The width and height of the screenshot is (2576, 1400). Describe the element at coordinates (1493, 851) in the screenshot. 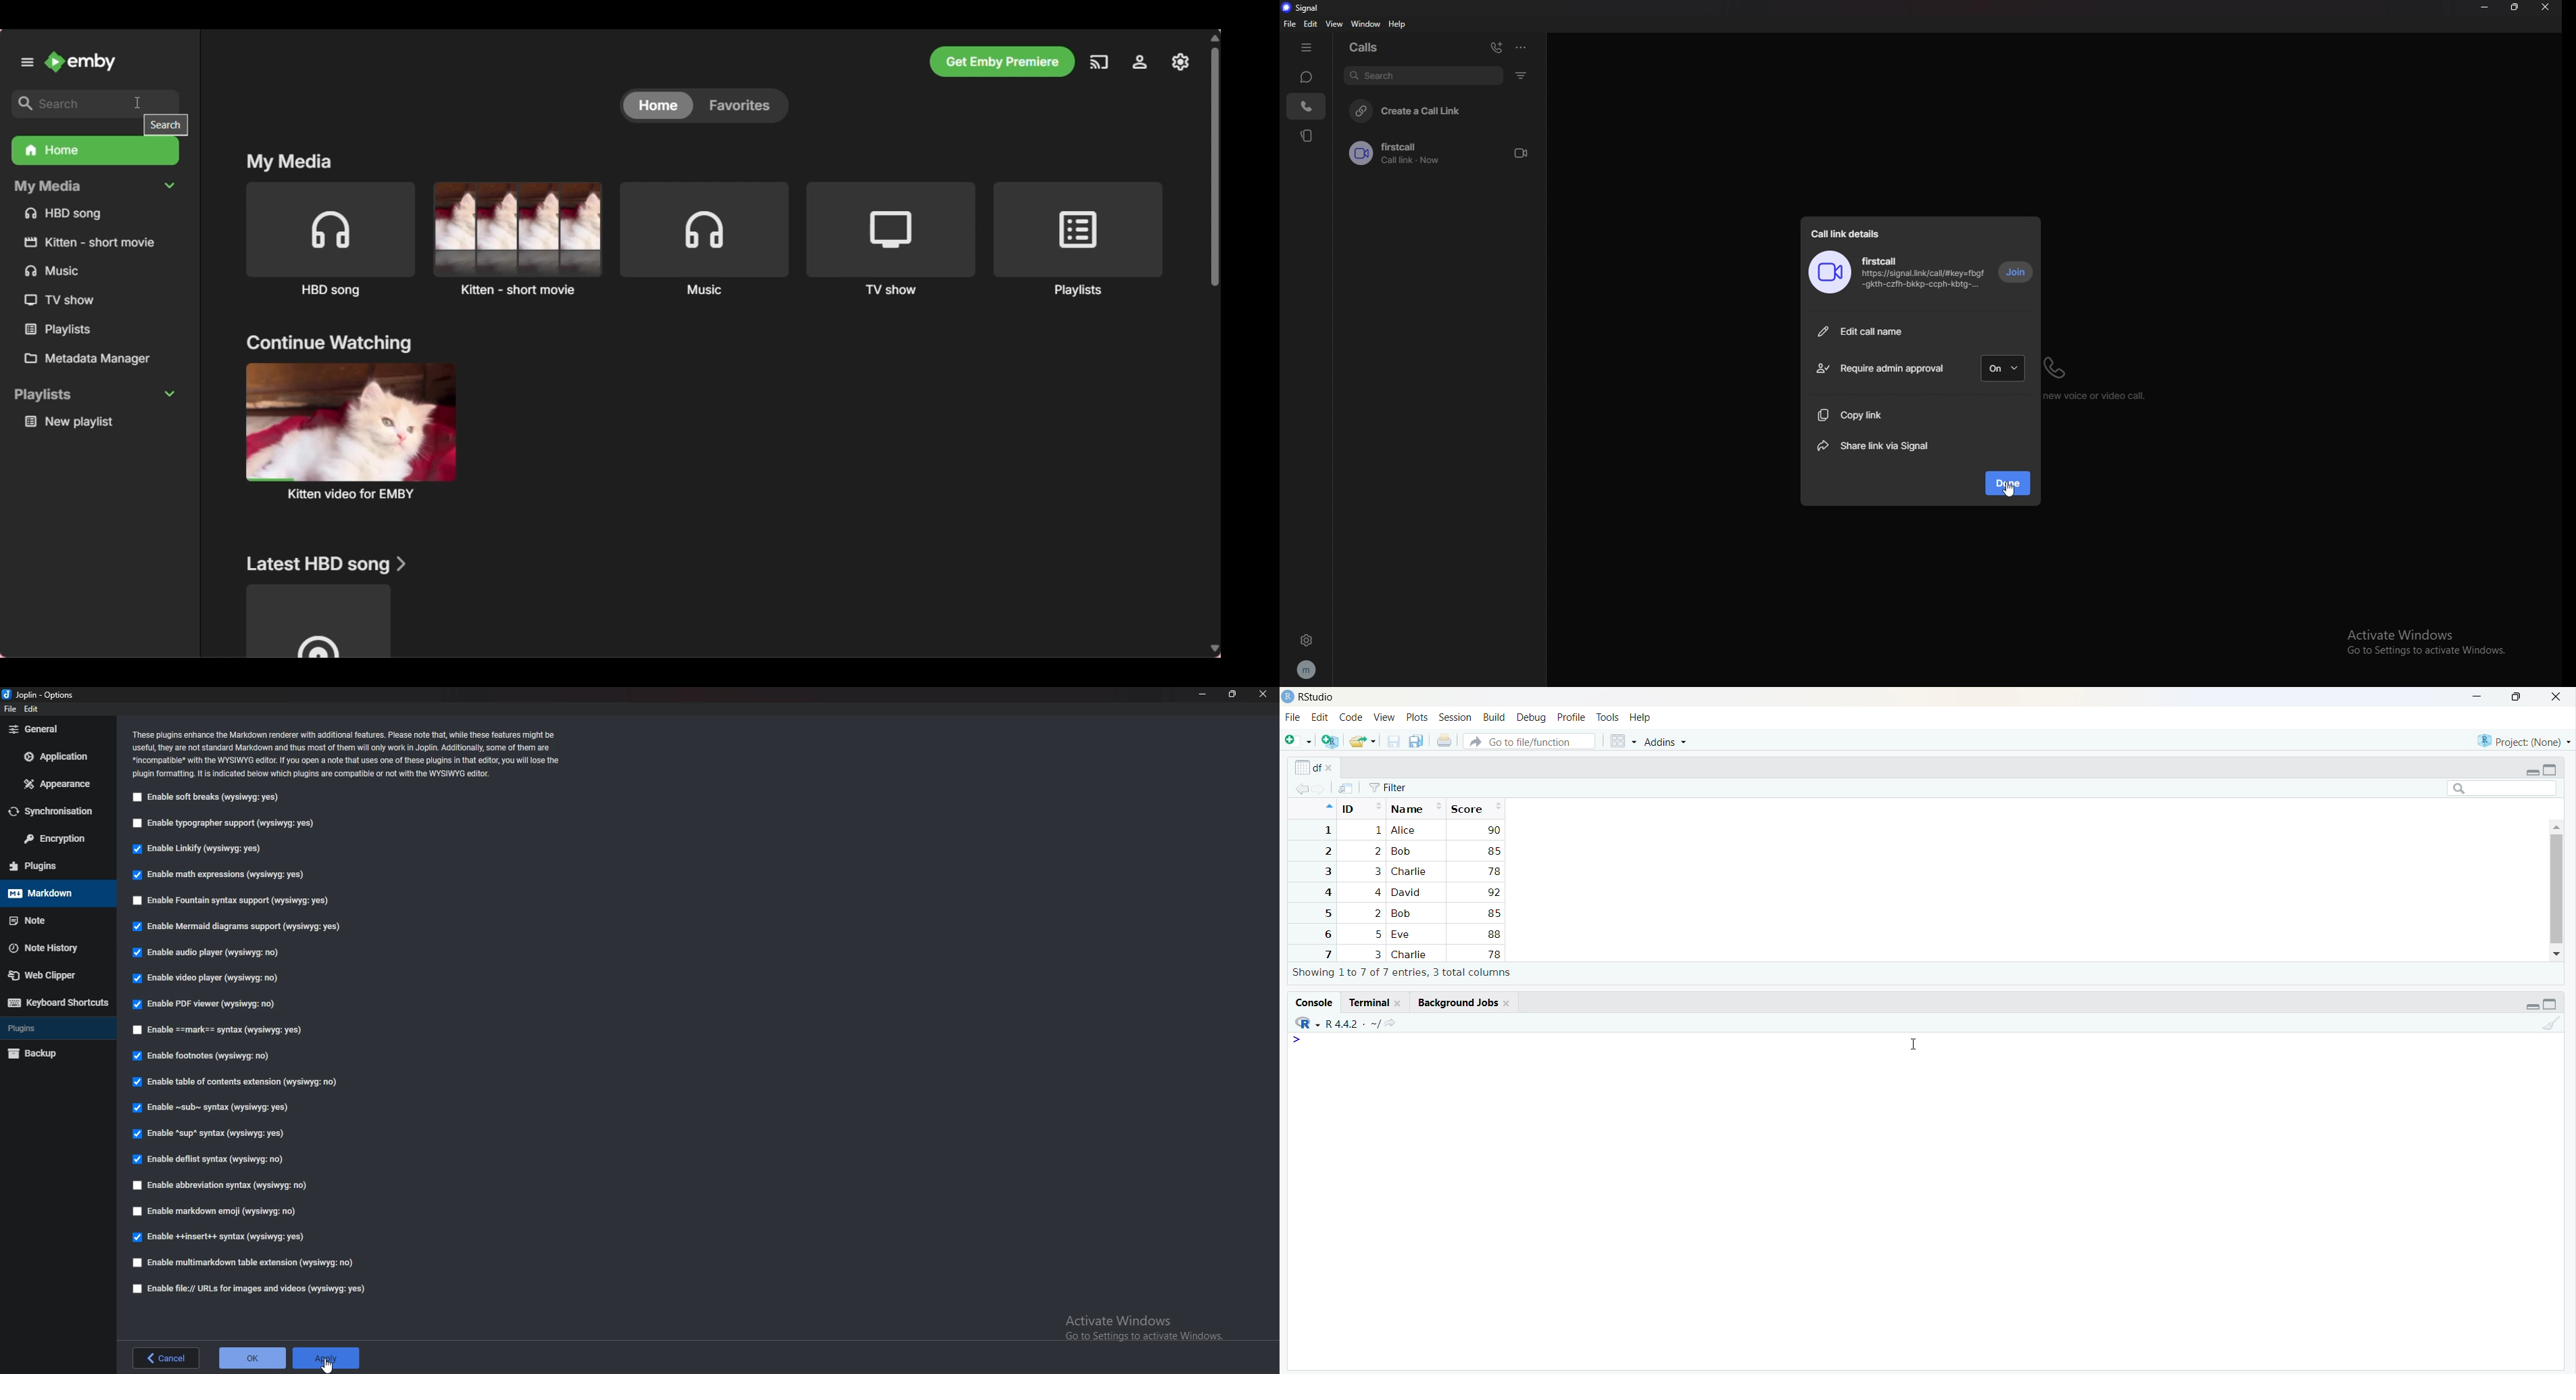

I see `85` at that location.